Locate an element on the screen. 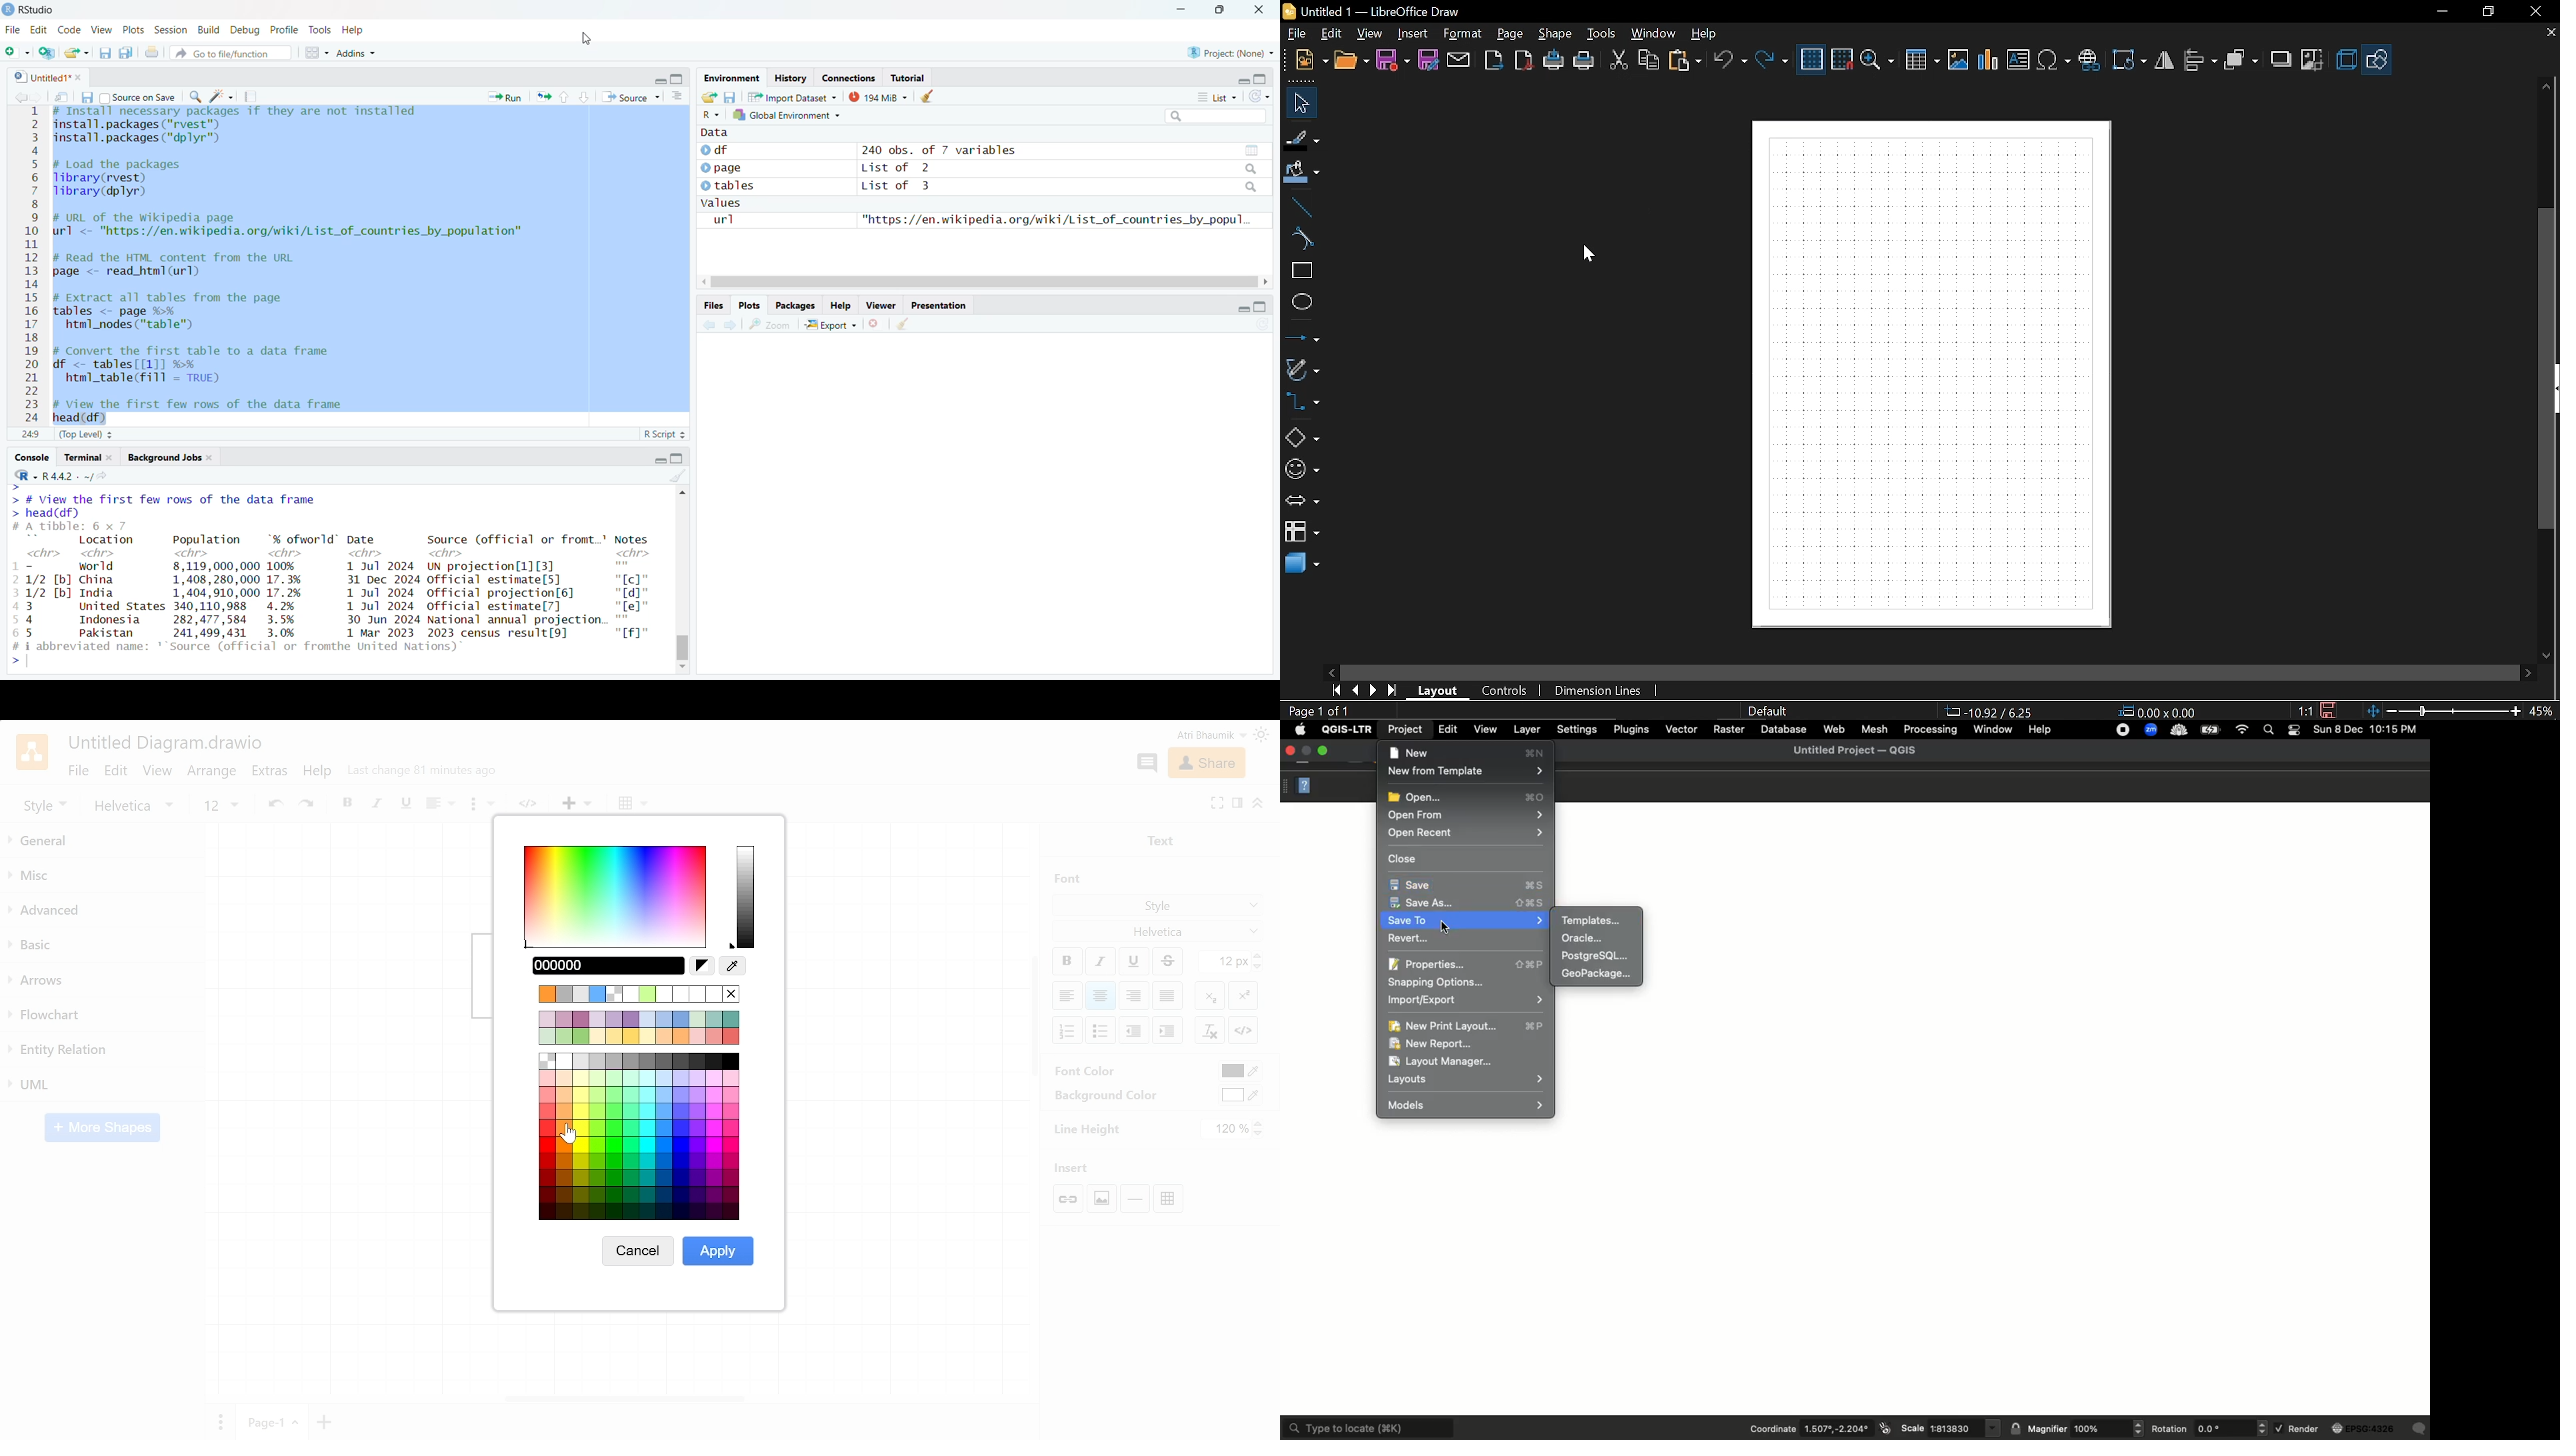 The image size is (2576, 1456). options is located at coordinates (677, 96).